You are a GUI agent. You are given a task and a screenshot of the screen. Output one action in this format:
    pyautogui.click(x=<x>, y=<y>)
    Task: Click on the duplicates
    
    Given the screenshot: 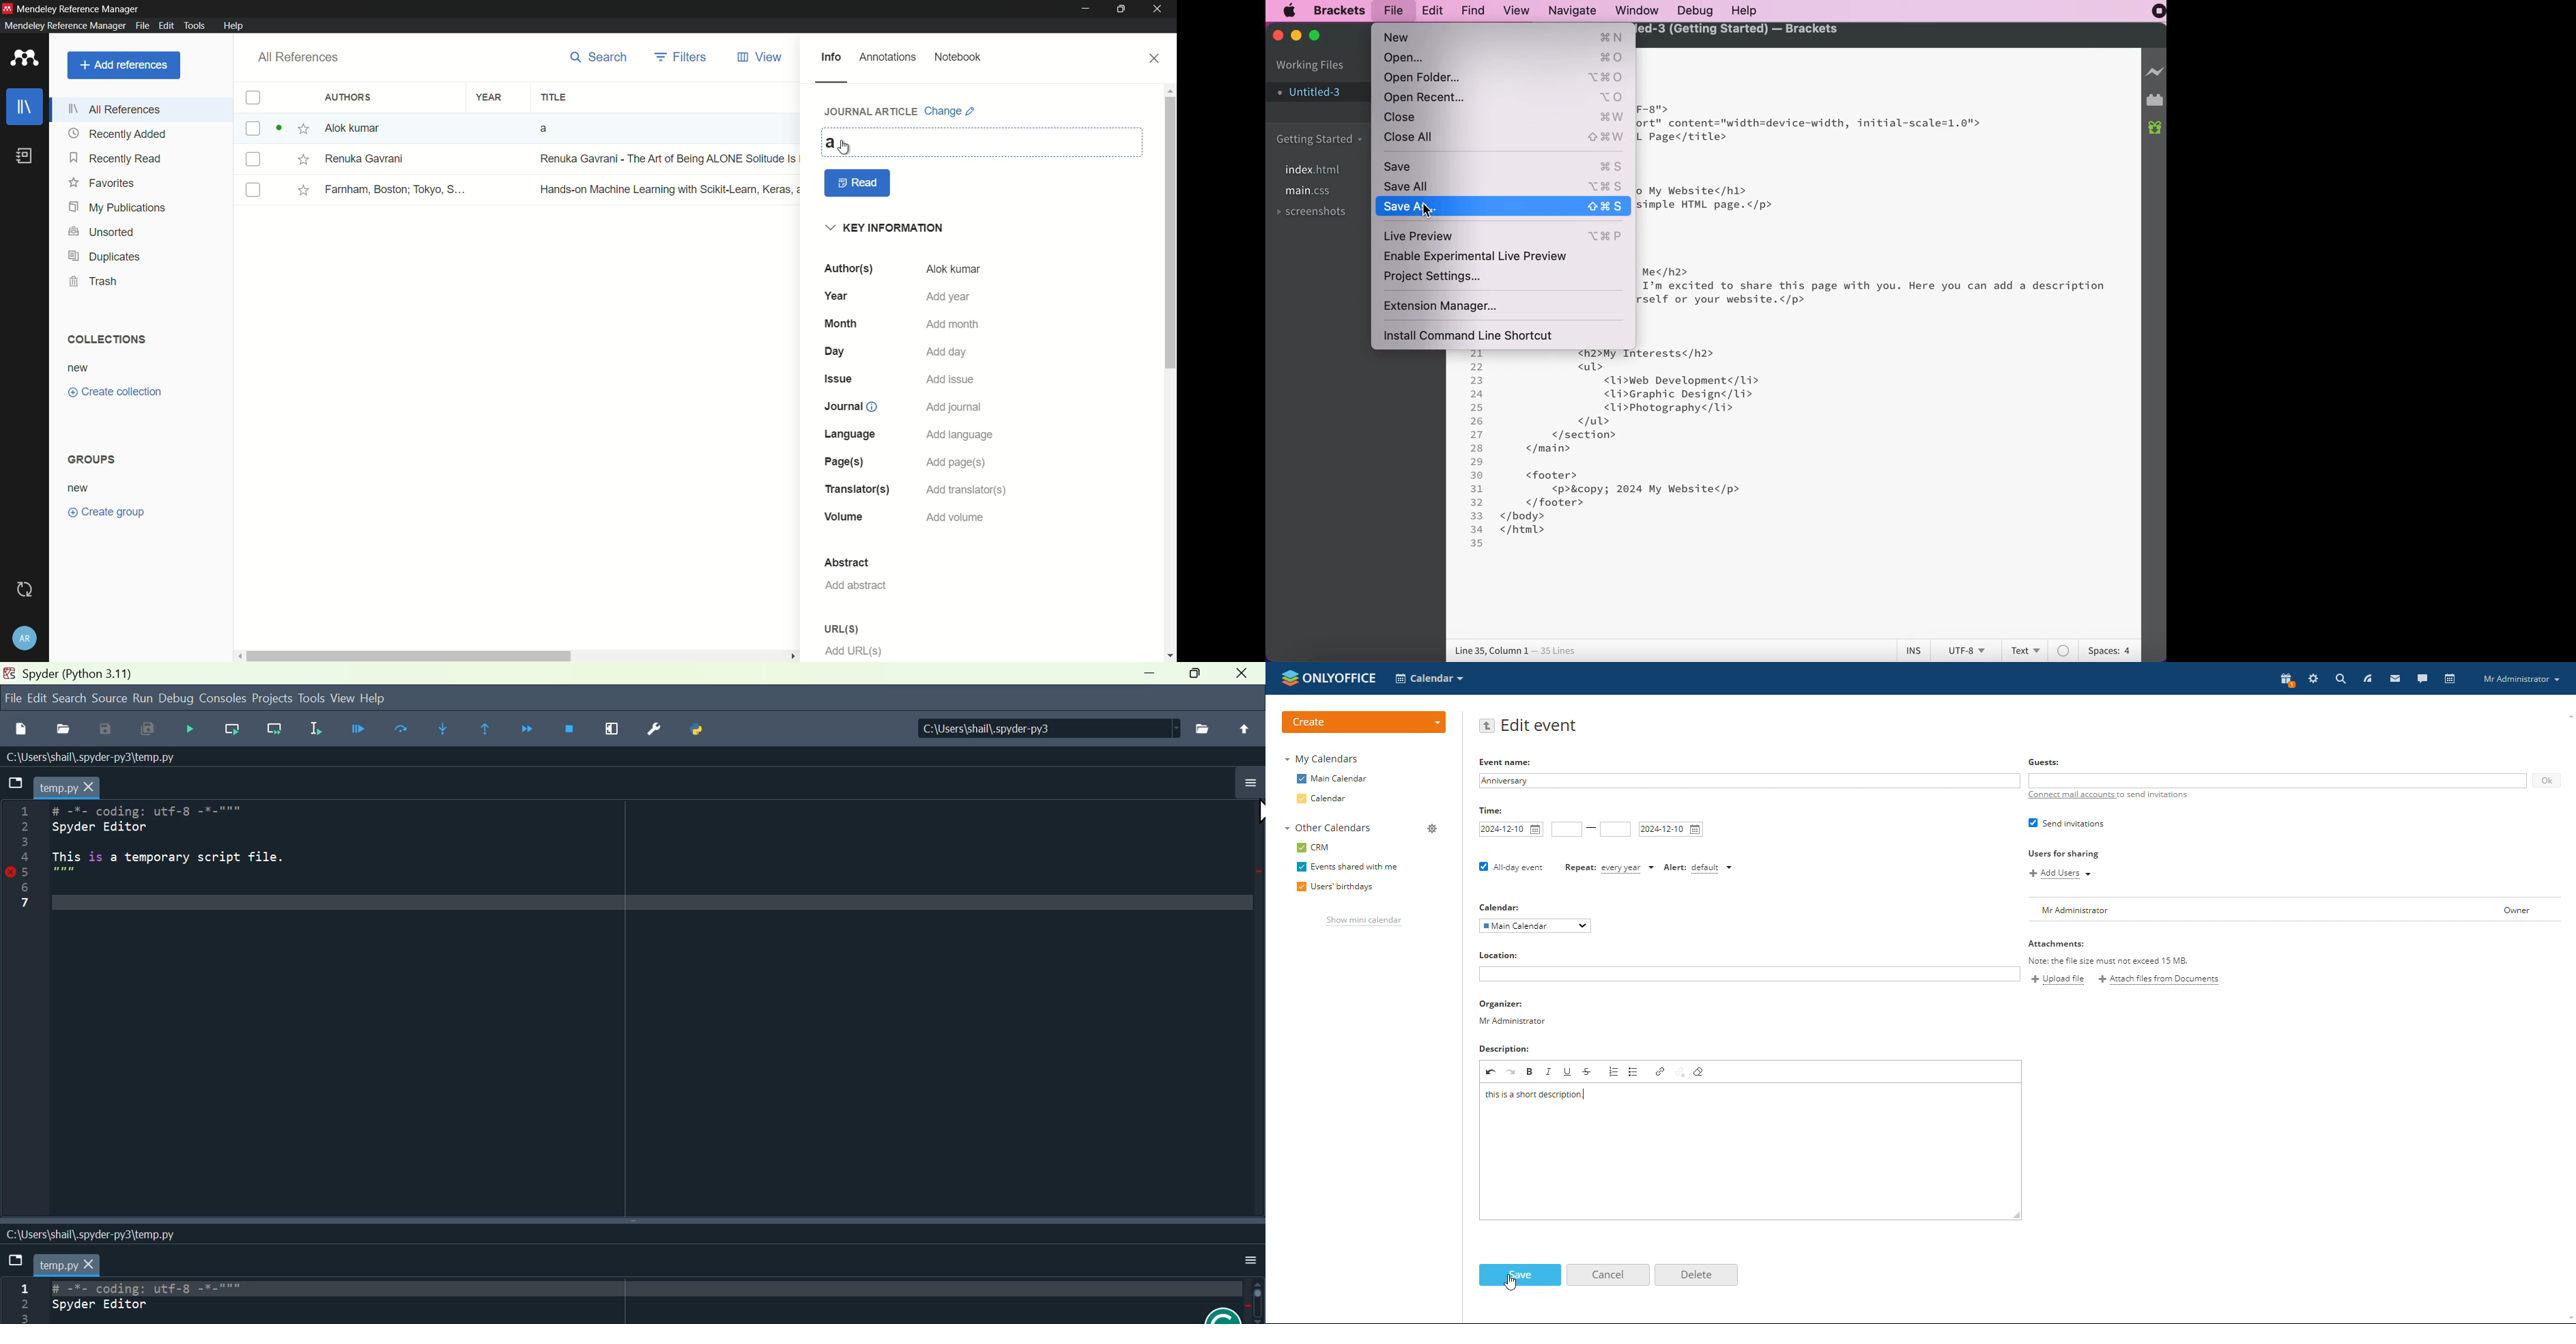 What is the action you would take?
    pyautogui.click(x=104, y=257)
    